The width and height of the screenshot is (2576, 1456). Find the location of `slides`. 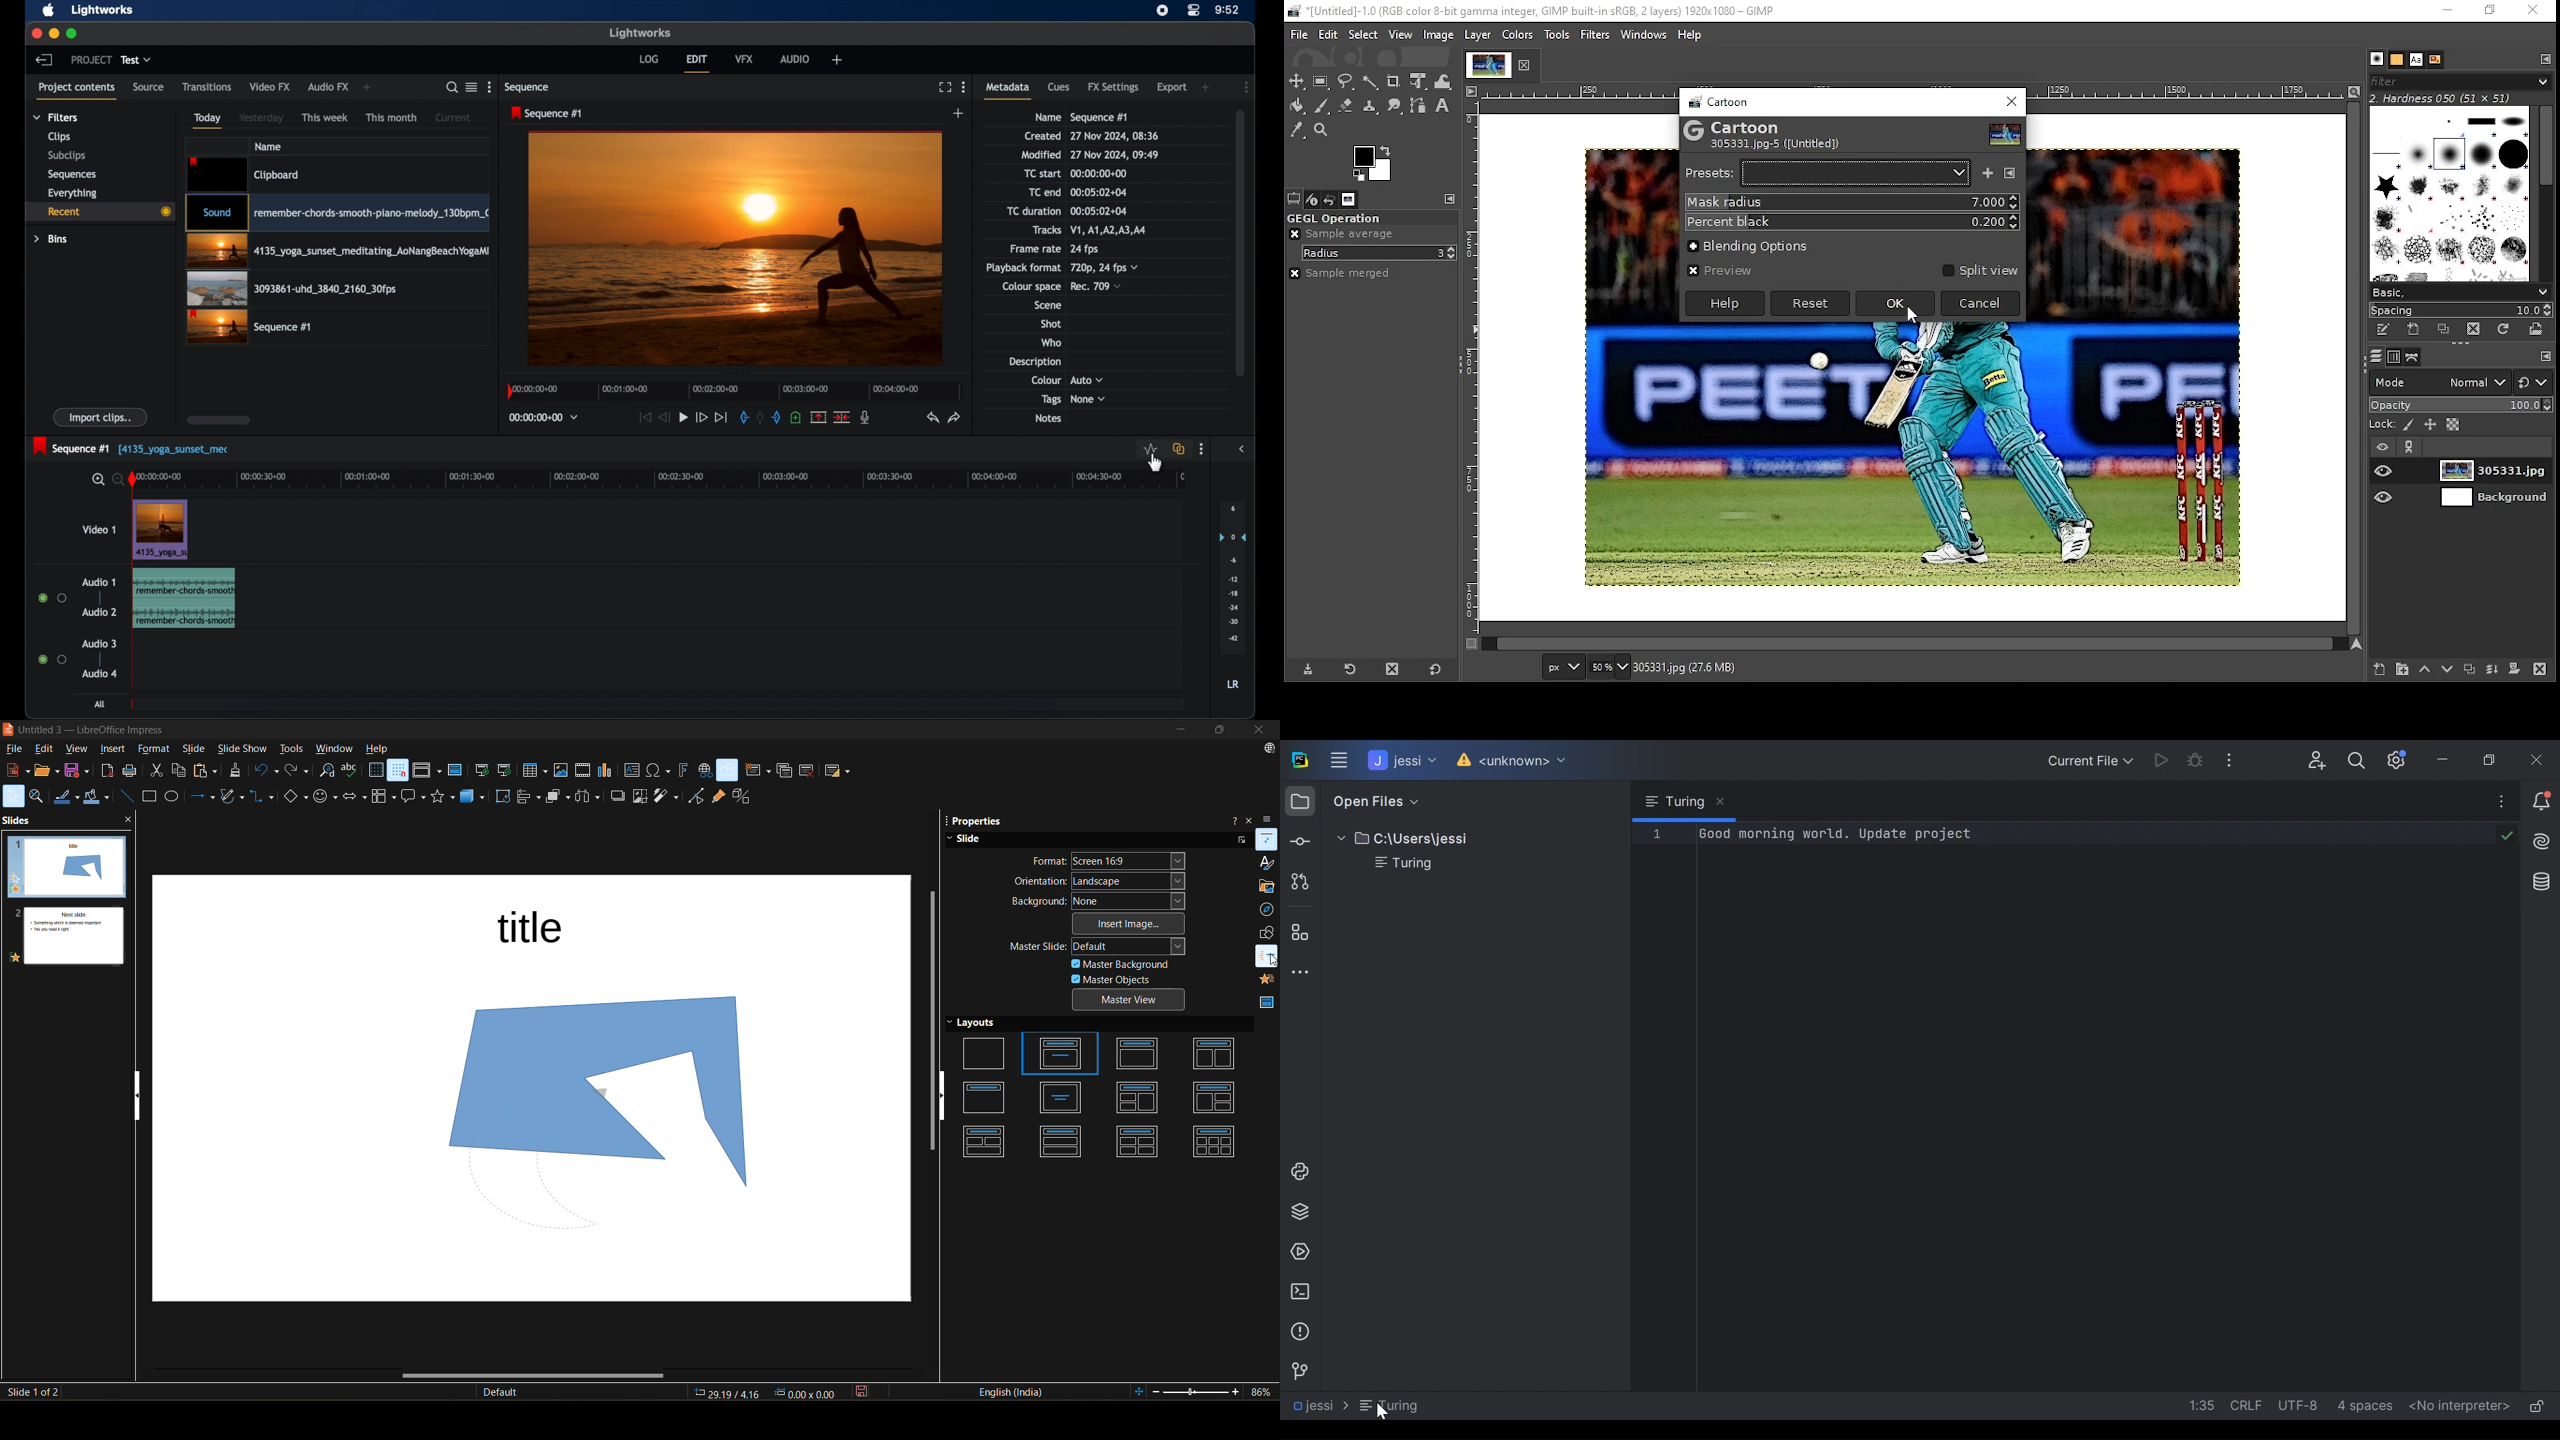

slides is located at coordinates (63, 902).